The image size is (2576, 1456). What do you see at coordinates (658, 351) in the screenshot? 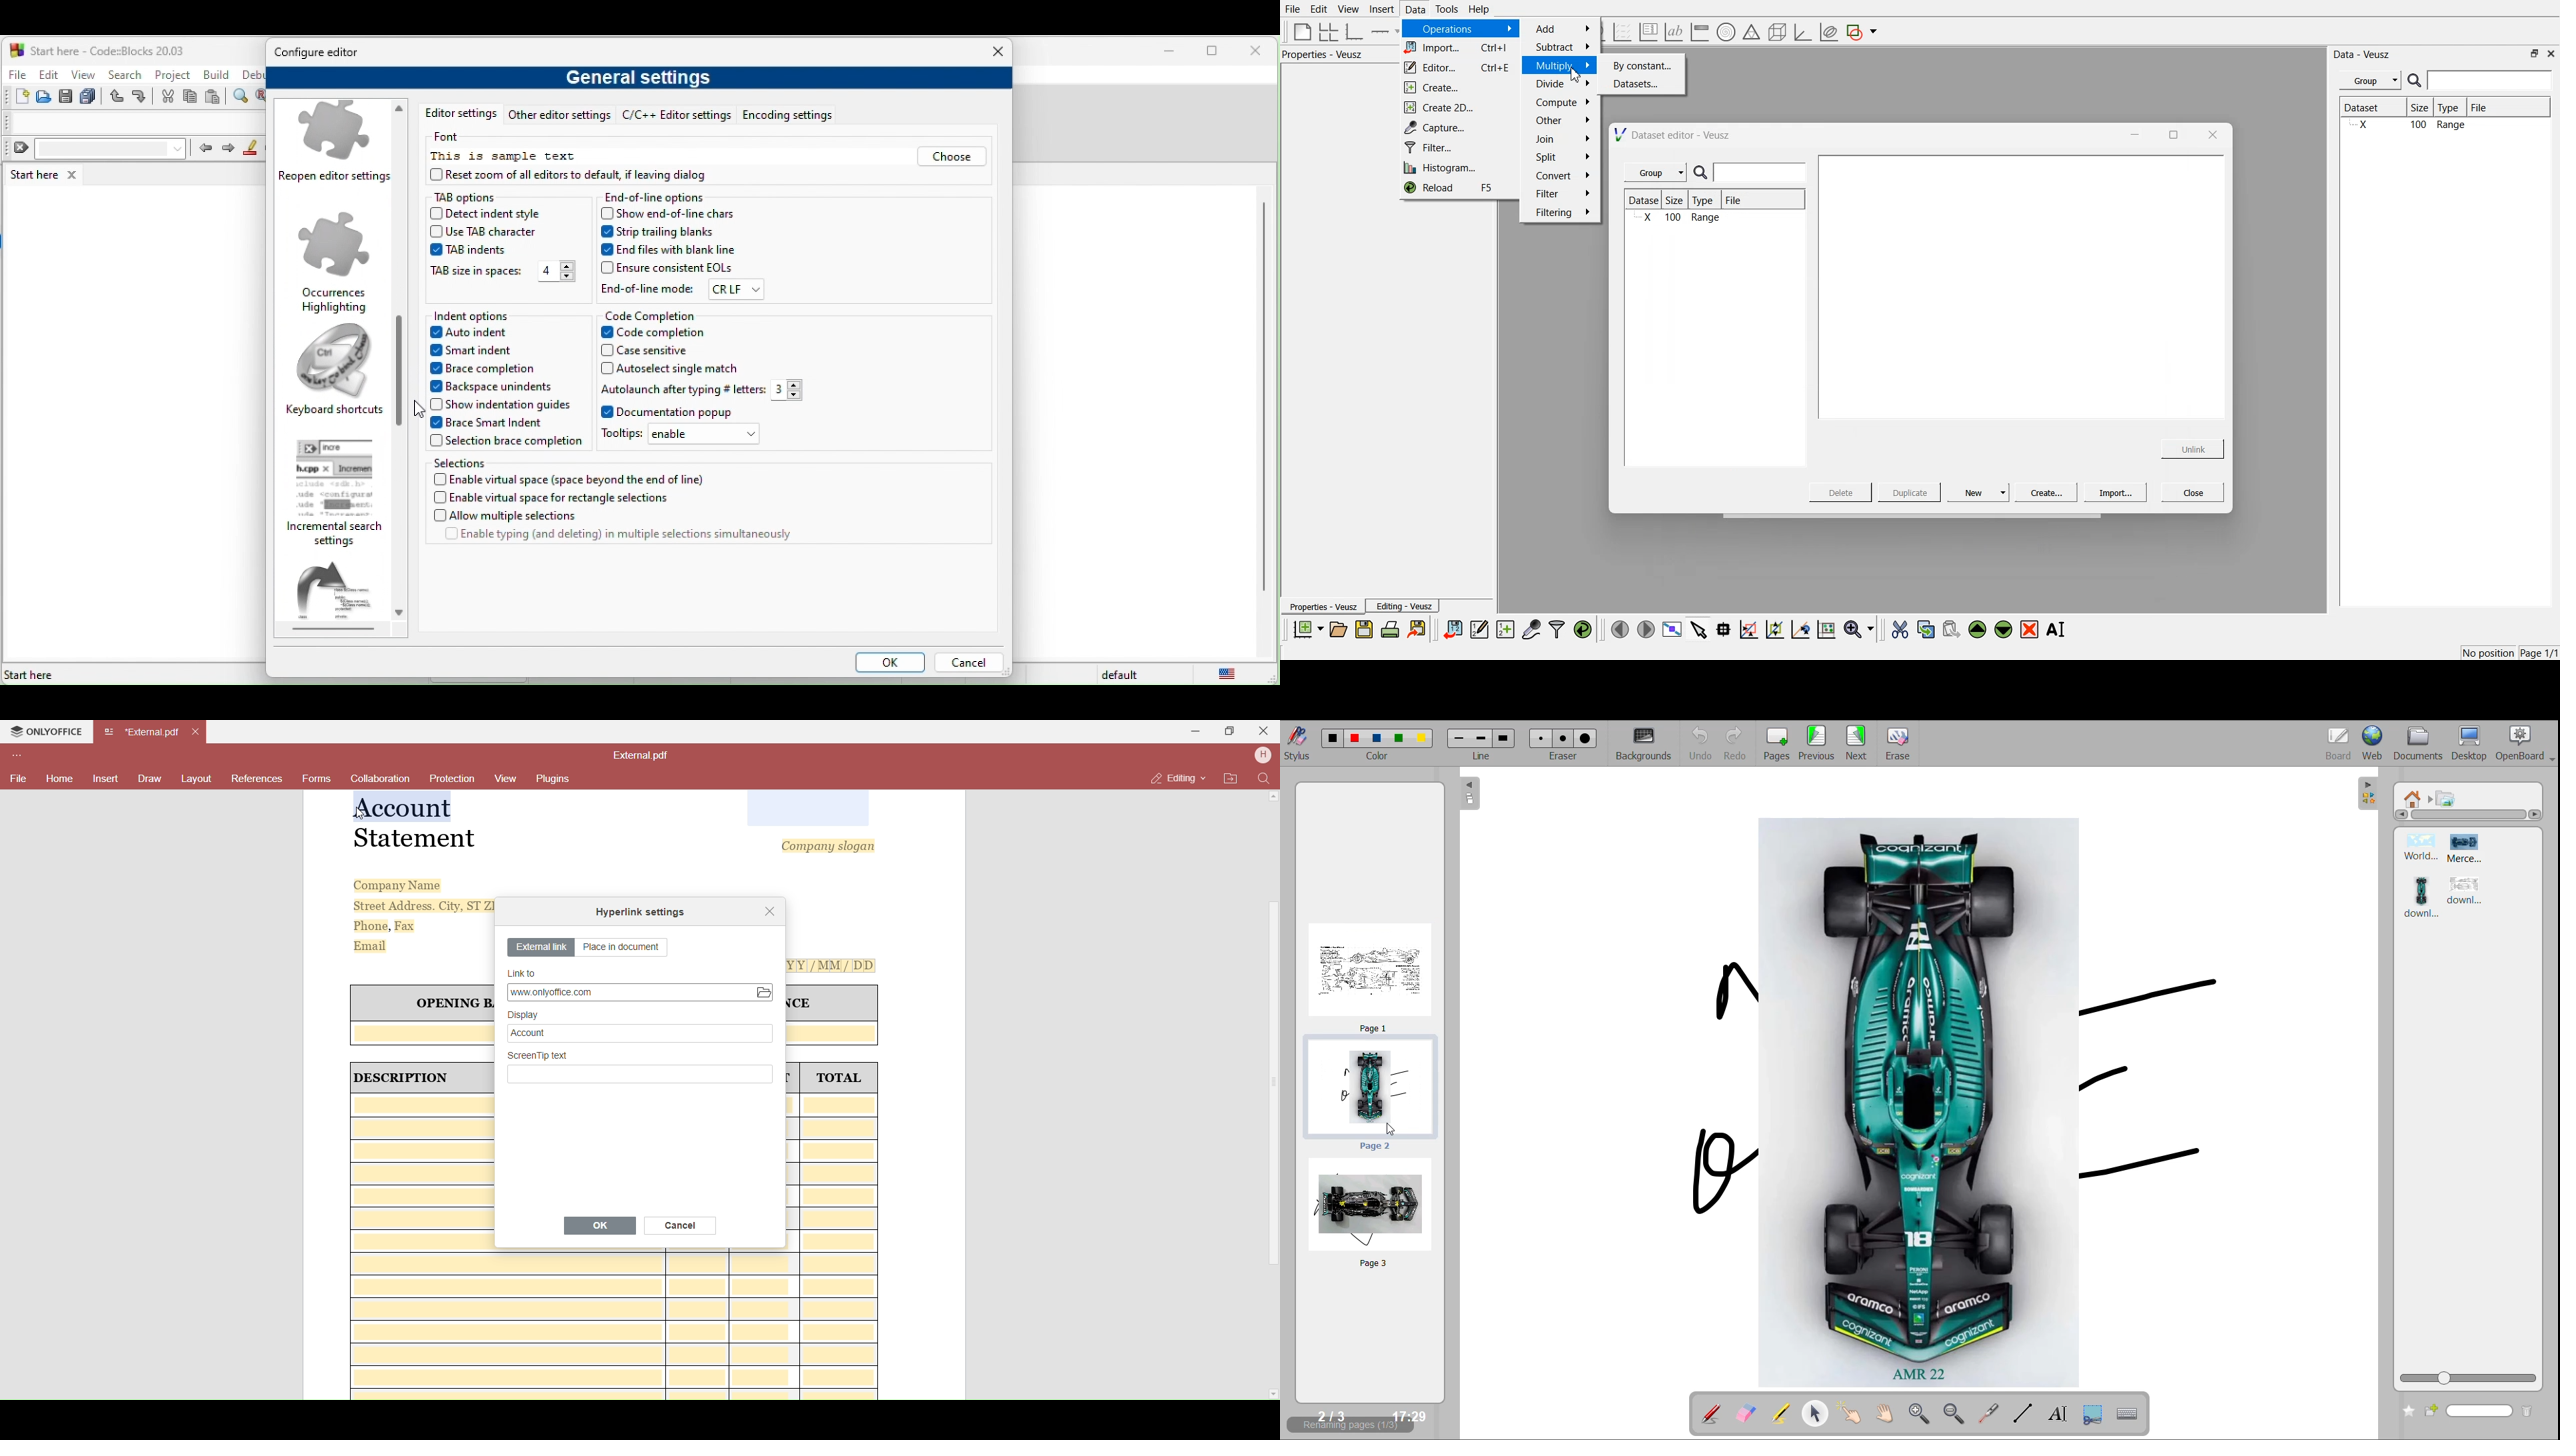
I see `case sensitive` at bounding box center [658, 351].